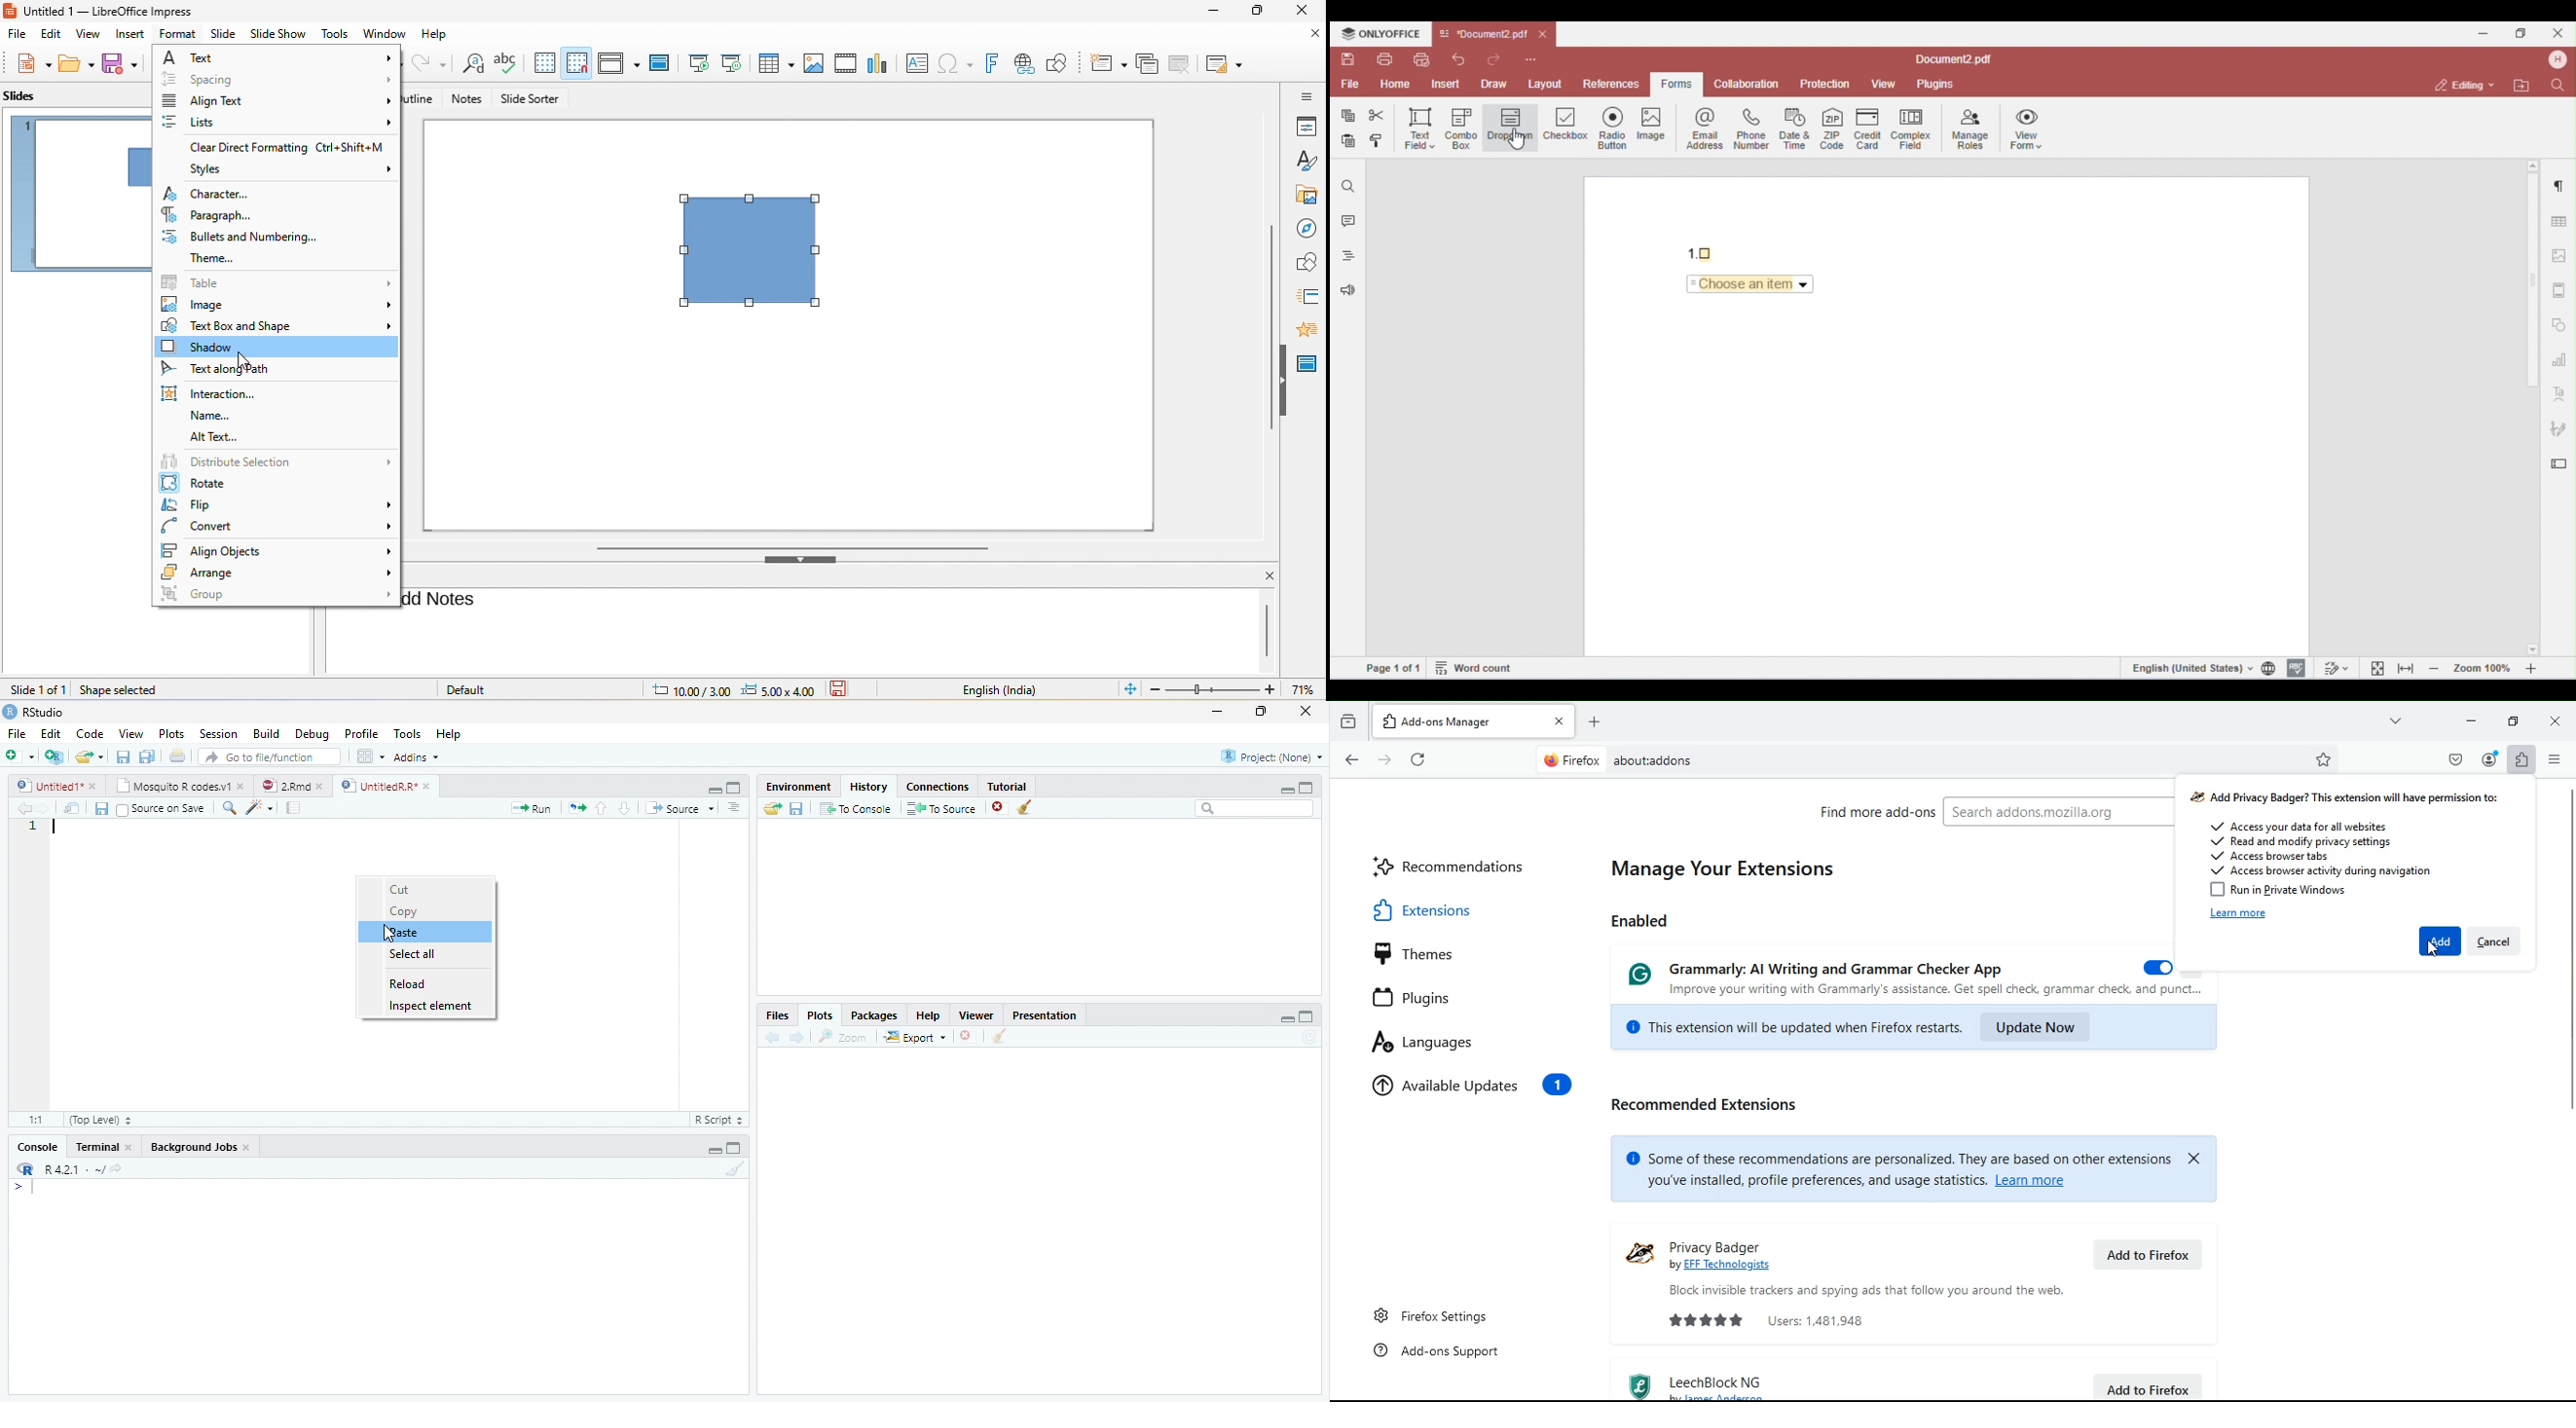 The height and width of the screenshot is (1428, 2576). What do you see at coordinates (1307, 261) in the screenshot?
I see `shapes` at bounding box center [1307, 261].